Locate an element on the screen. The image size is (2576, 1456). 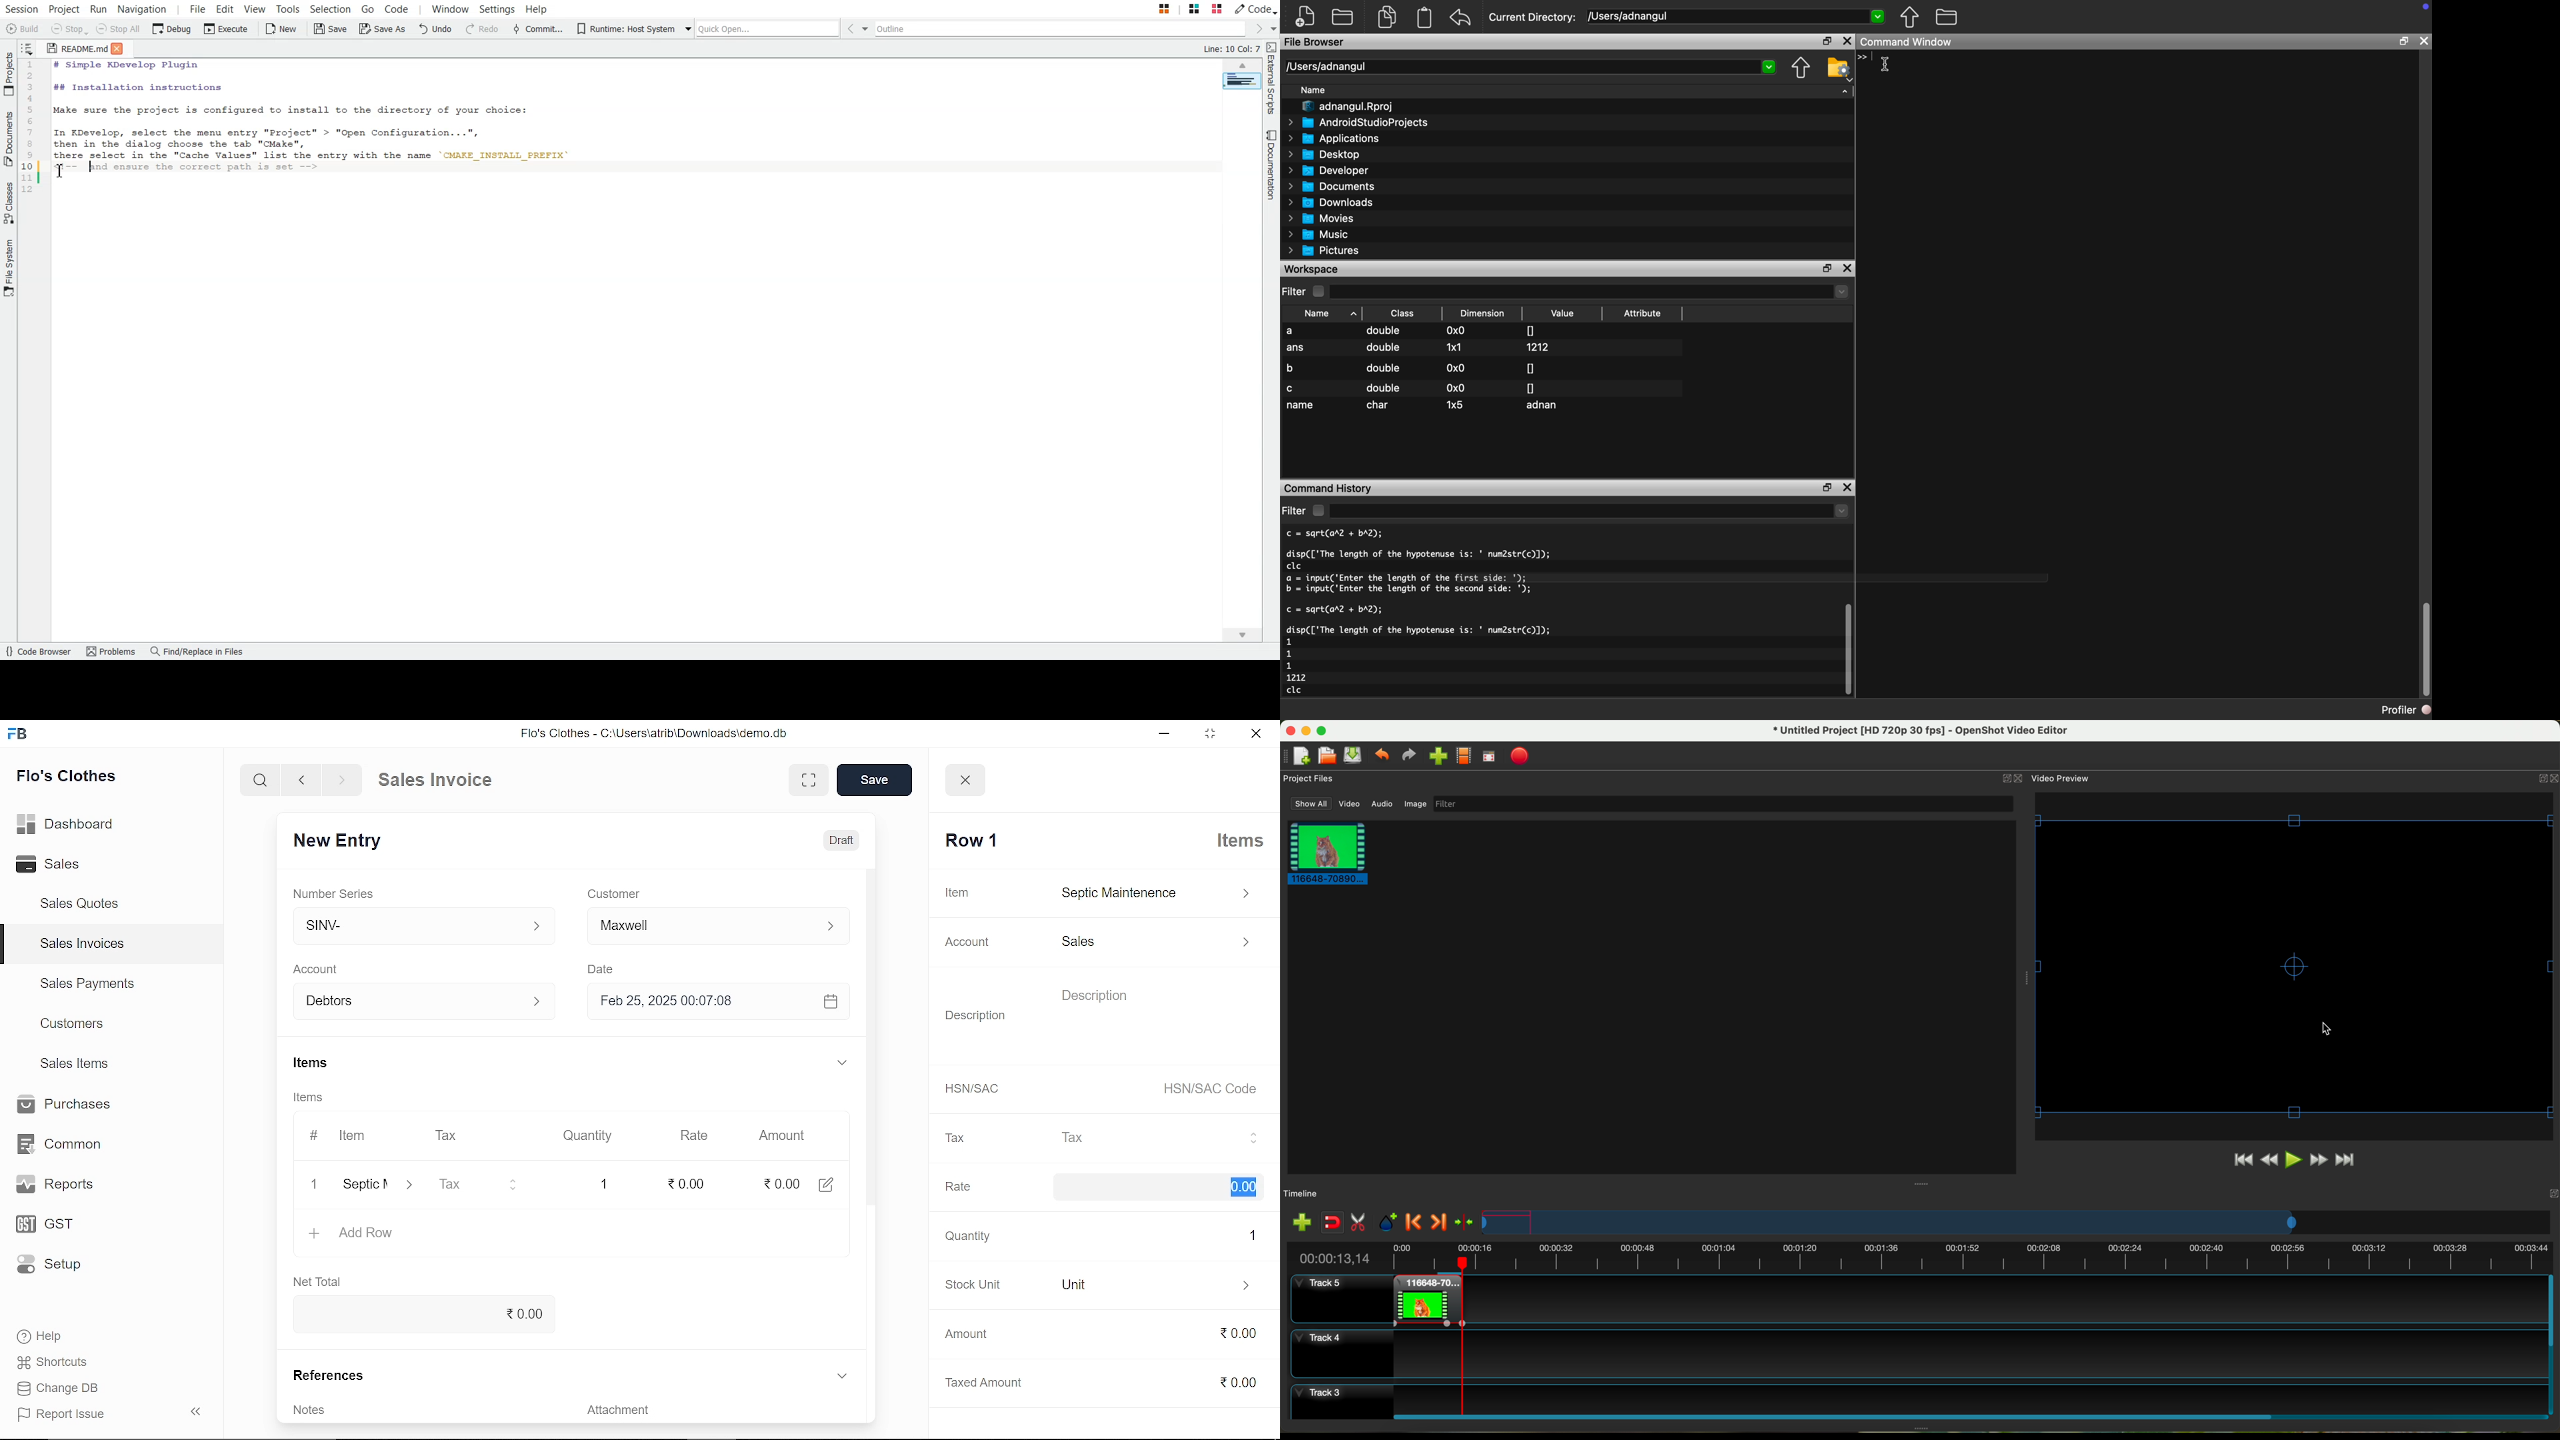
vertical scrollbar is located at coordinates (875, 1045).